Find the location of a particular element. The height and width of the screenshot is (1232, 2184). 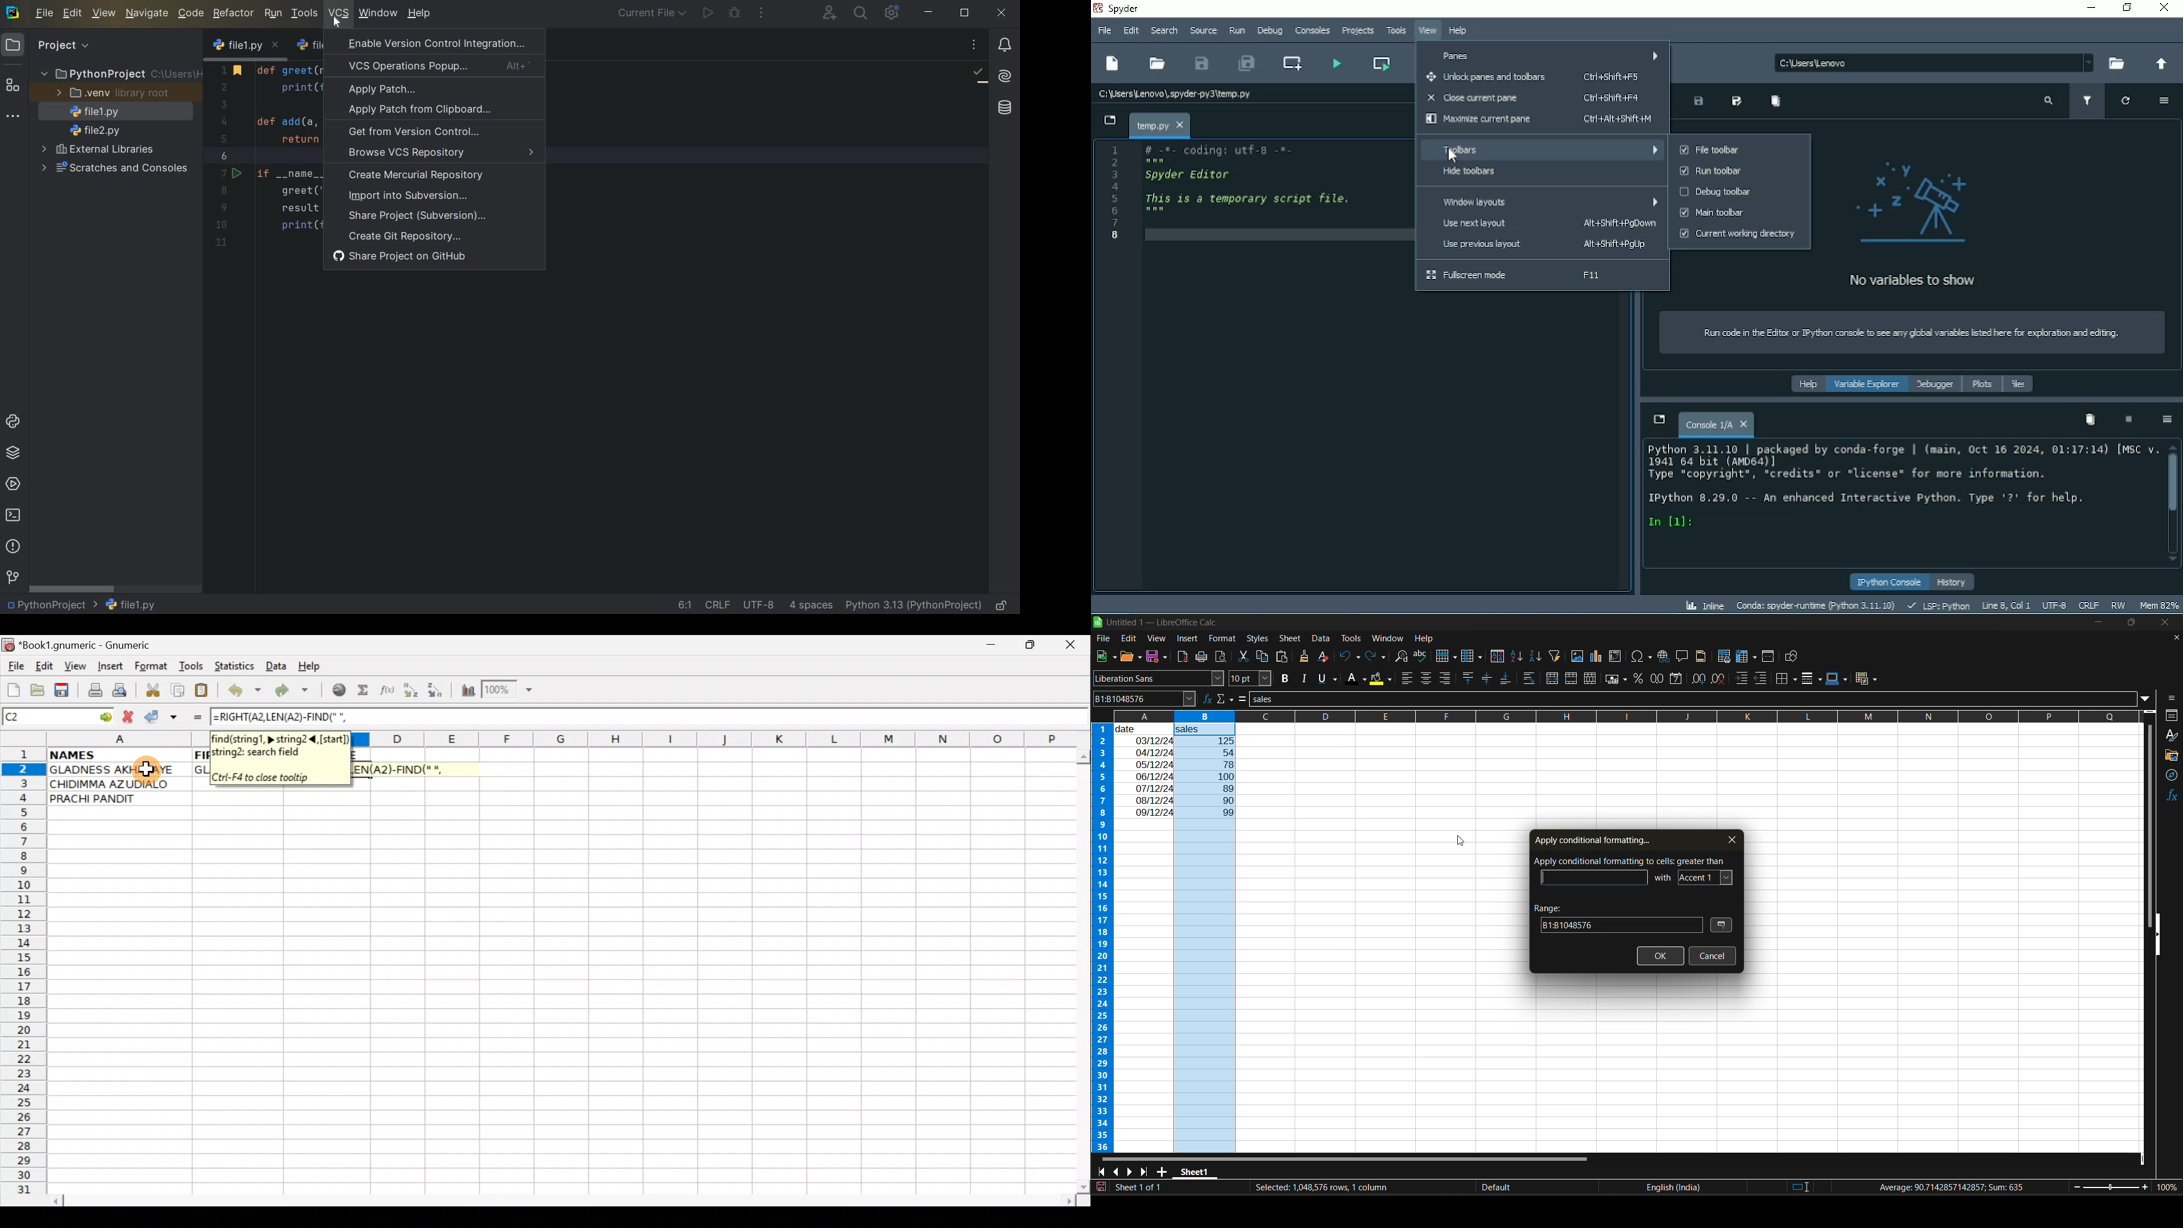

*Book1.gnumeric - Gnumeric is located at coordinates (95, 645).